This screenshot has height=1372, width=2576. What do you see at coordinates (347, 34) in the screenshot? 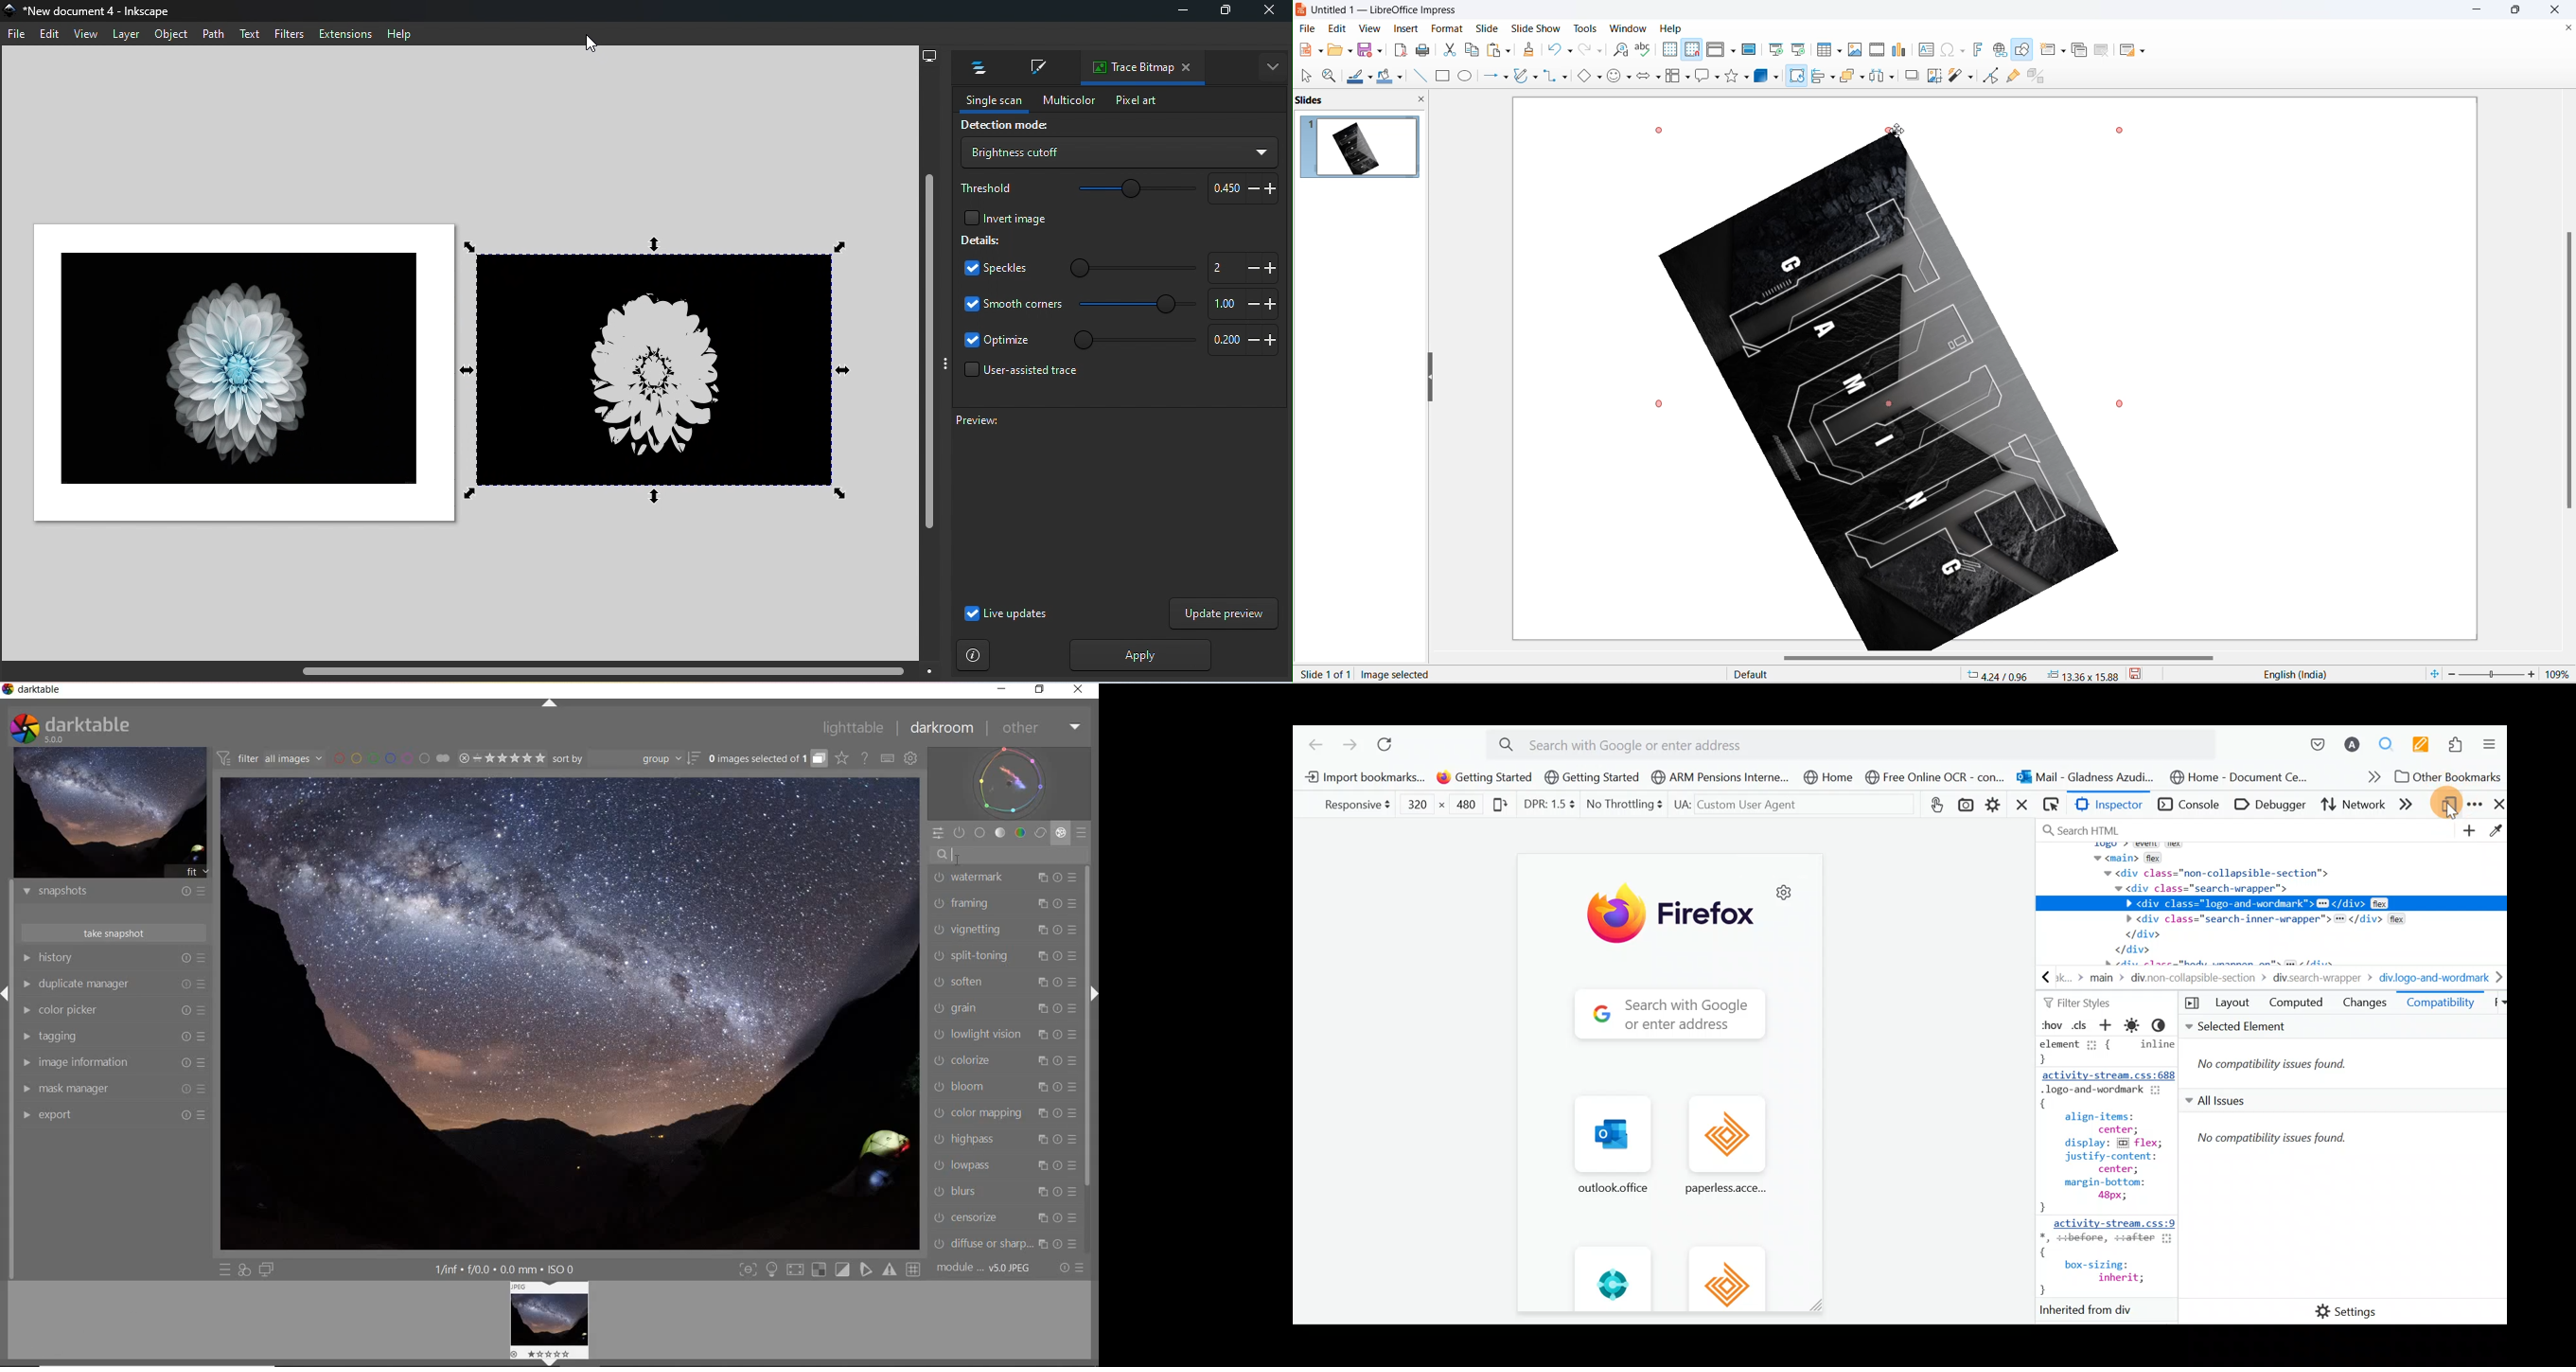
I see `Extensions` at bounding box center [347, 34].